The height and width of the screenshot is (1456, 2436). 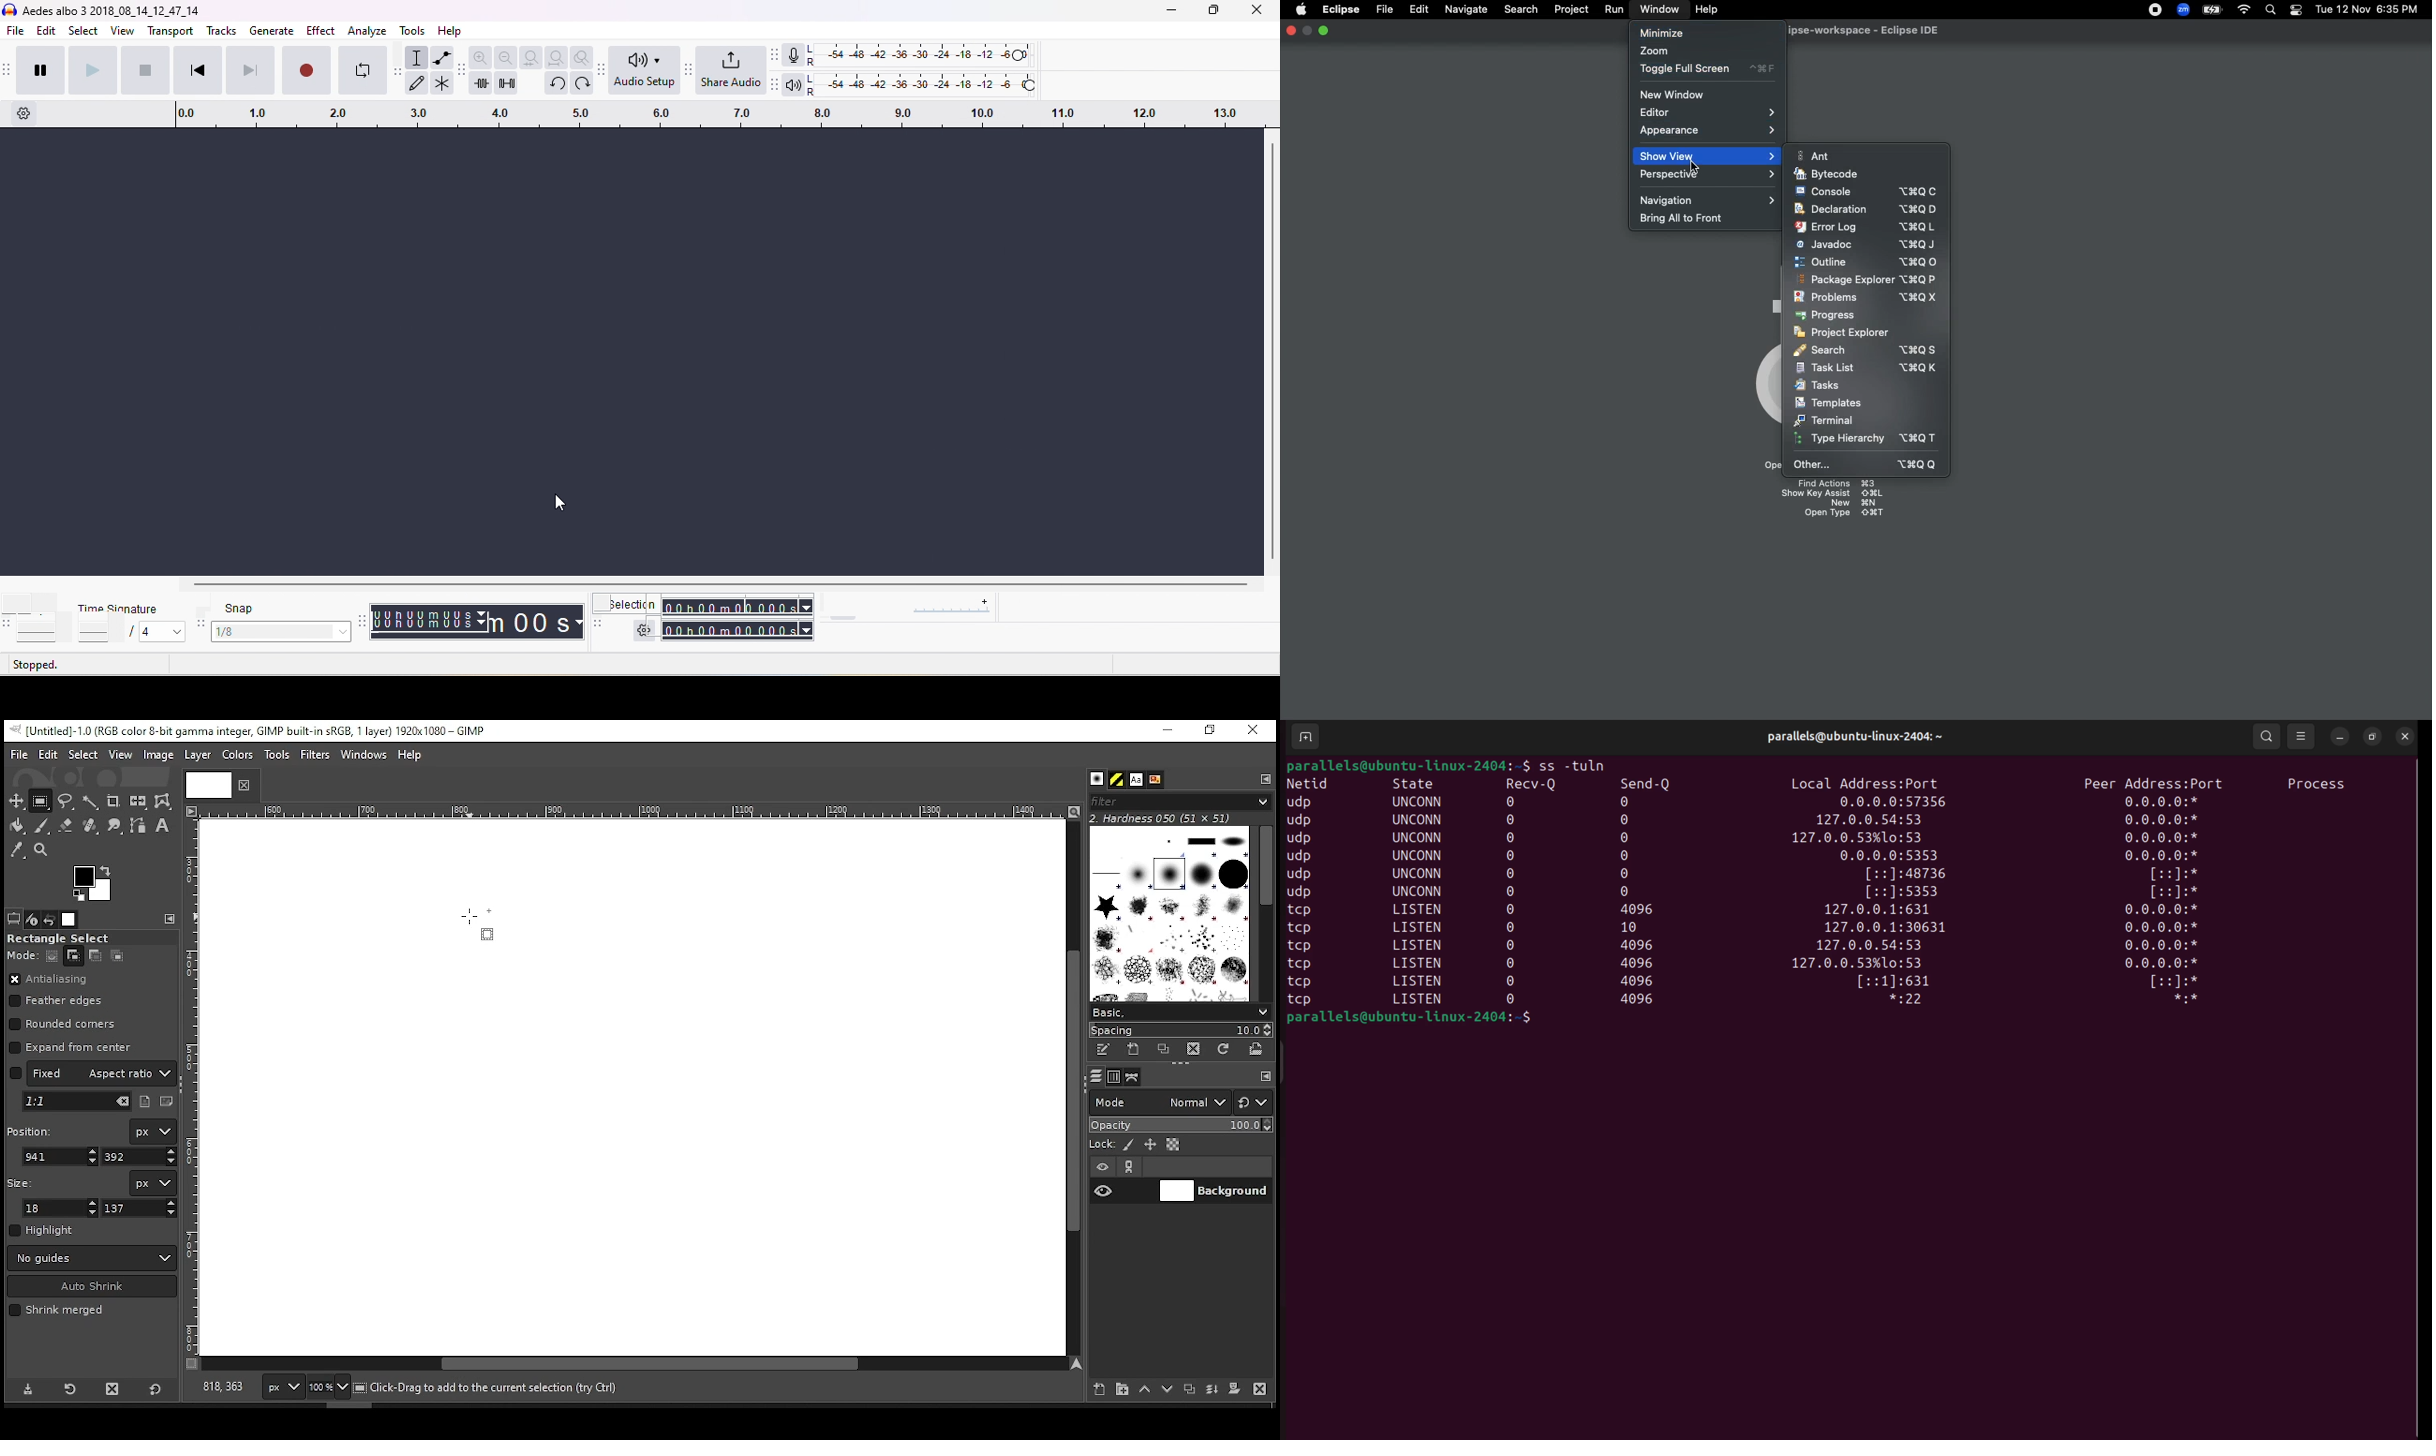 I want to click on audacity transport toolbar, so click(x=8, y=69).